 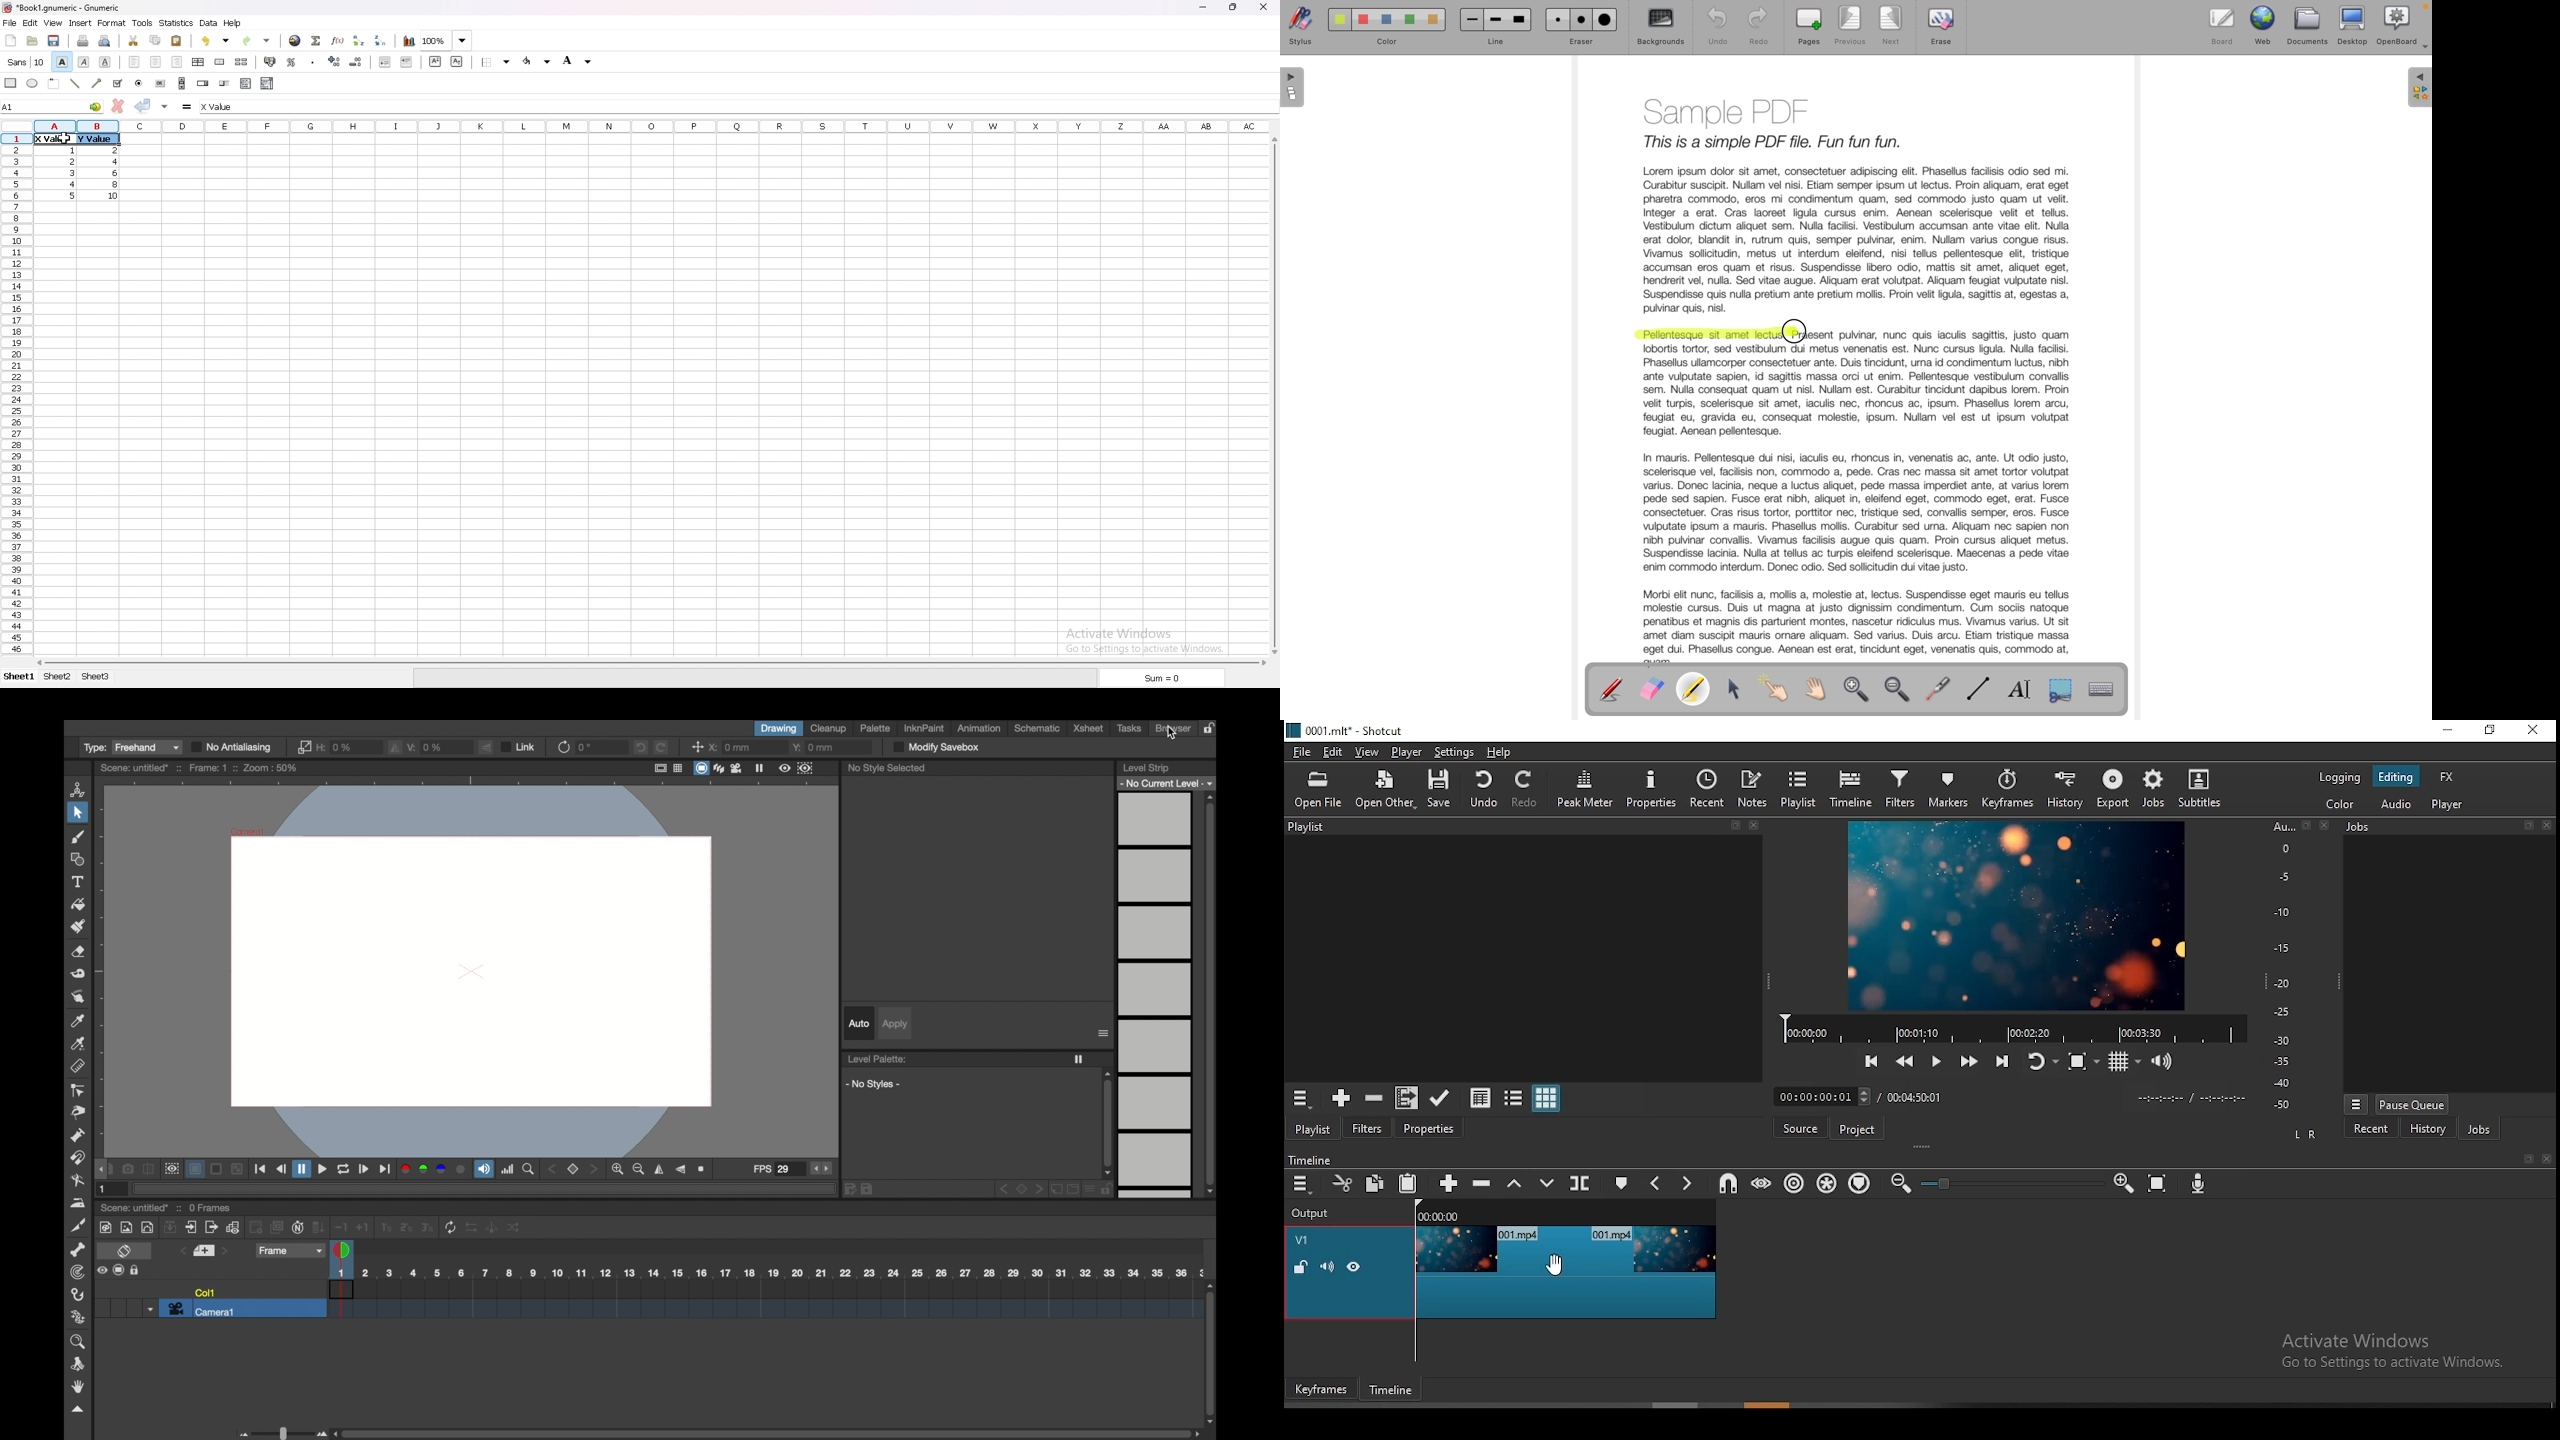 I want to click on virtual laser pointer, so click(x=1940, y=688).